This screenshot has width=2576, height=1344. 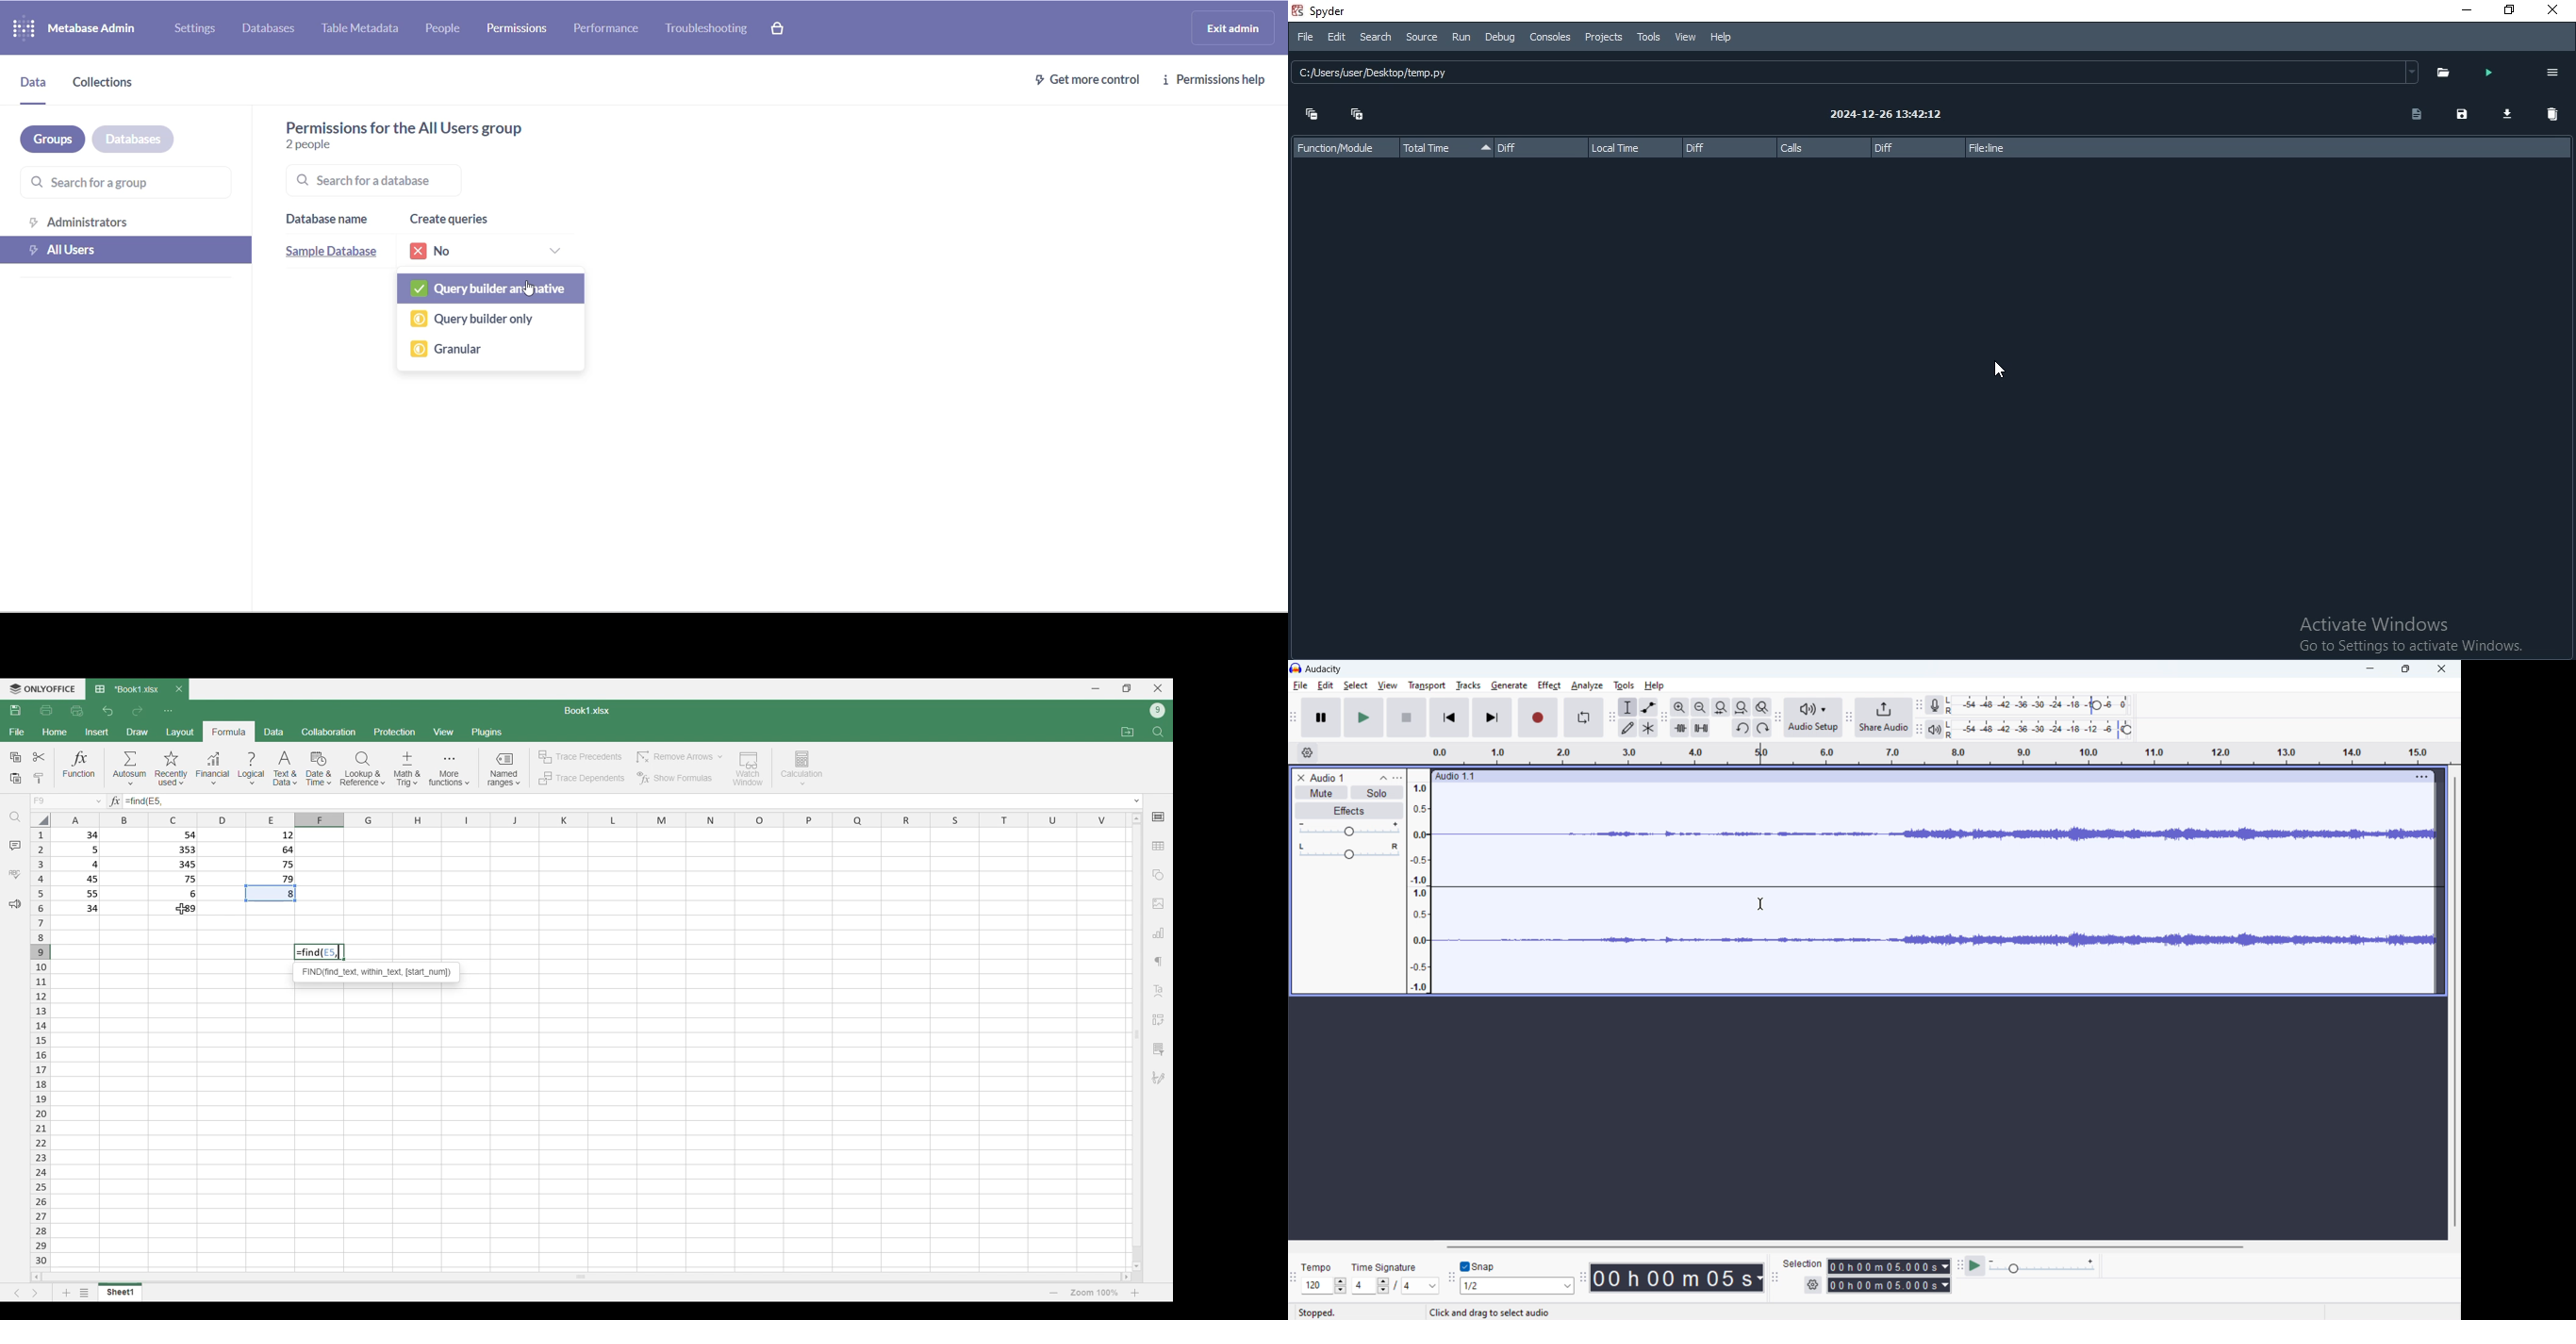 I want to click on Home menu, so click(x=54, y=732).